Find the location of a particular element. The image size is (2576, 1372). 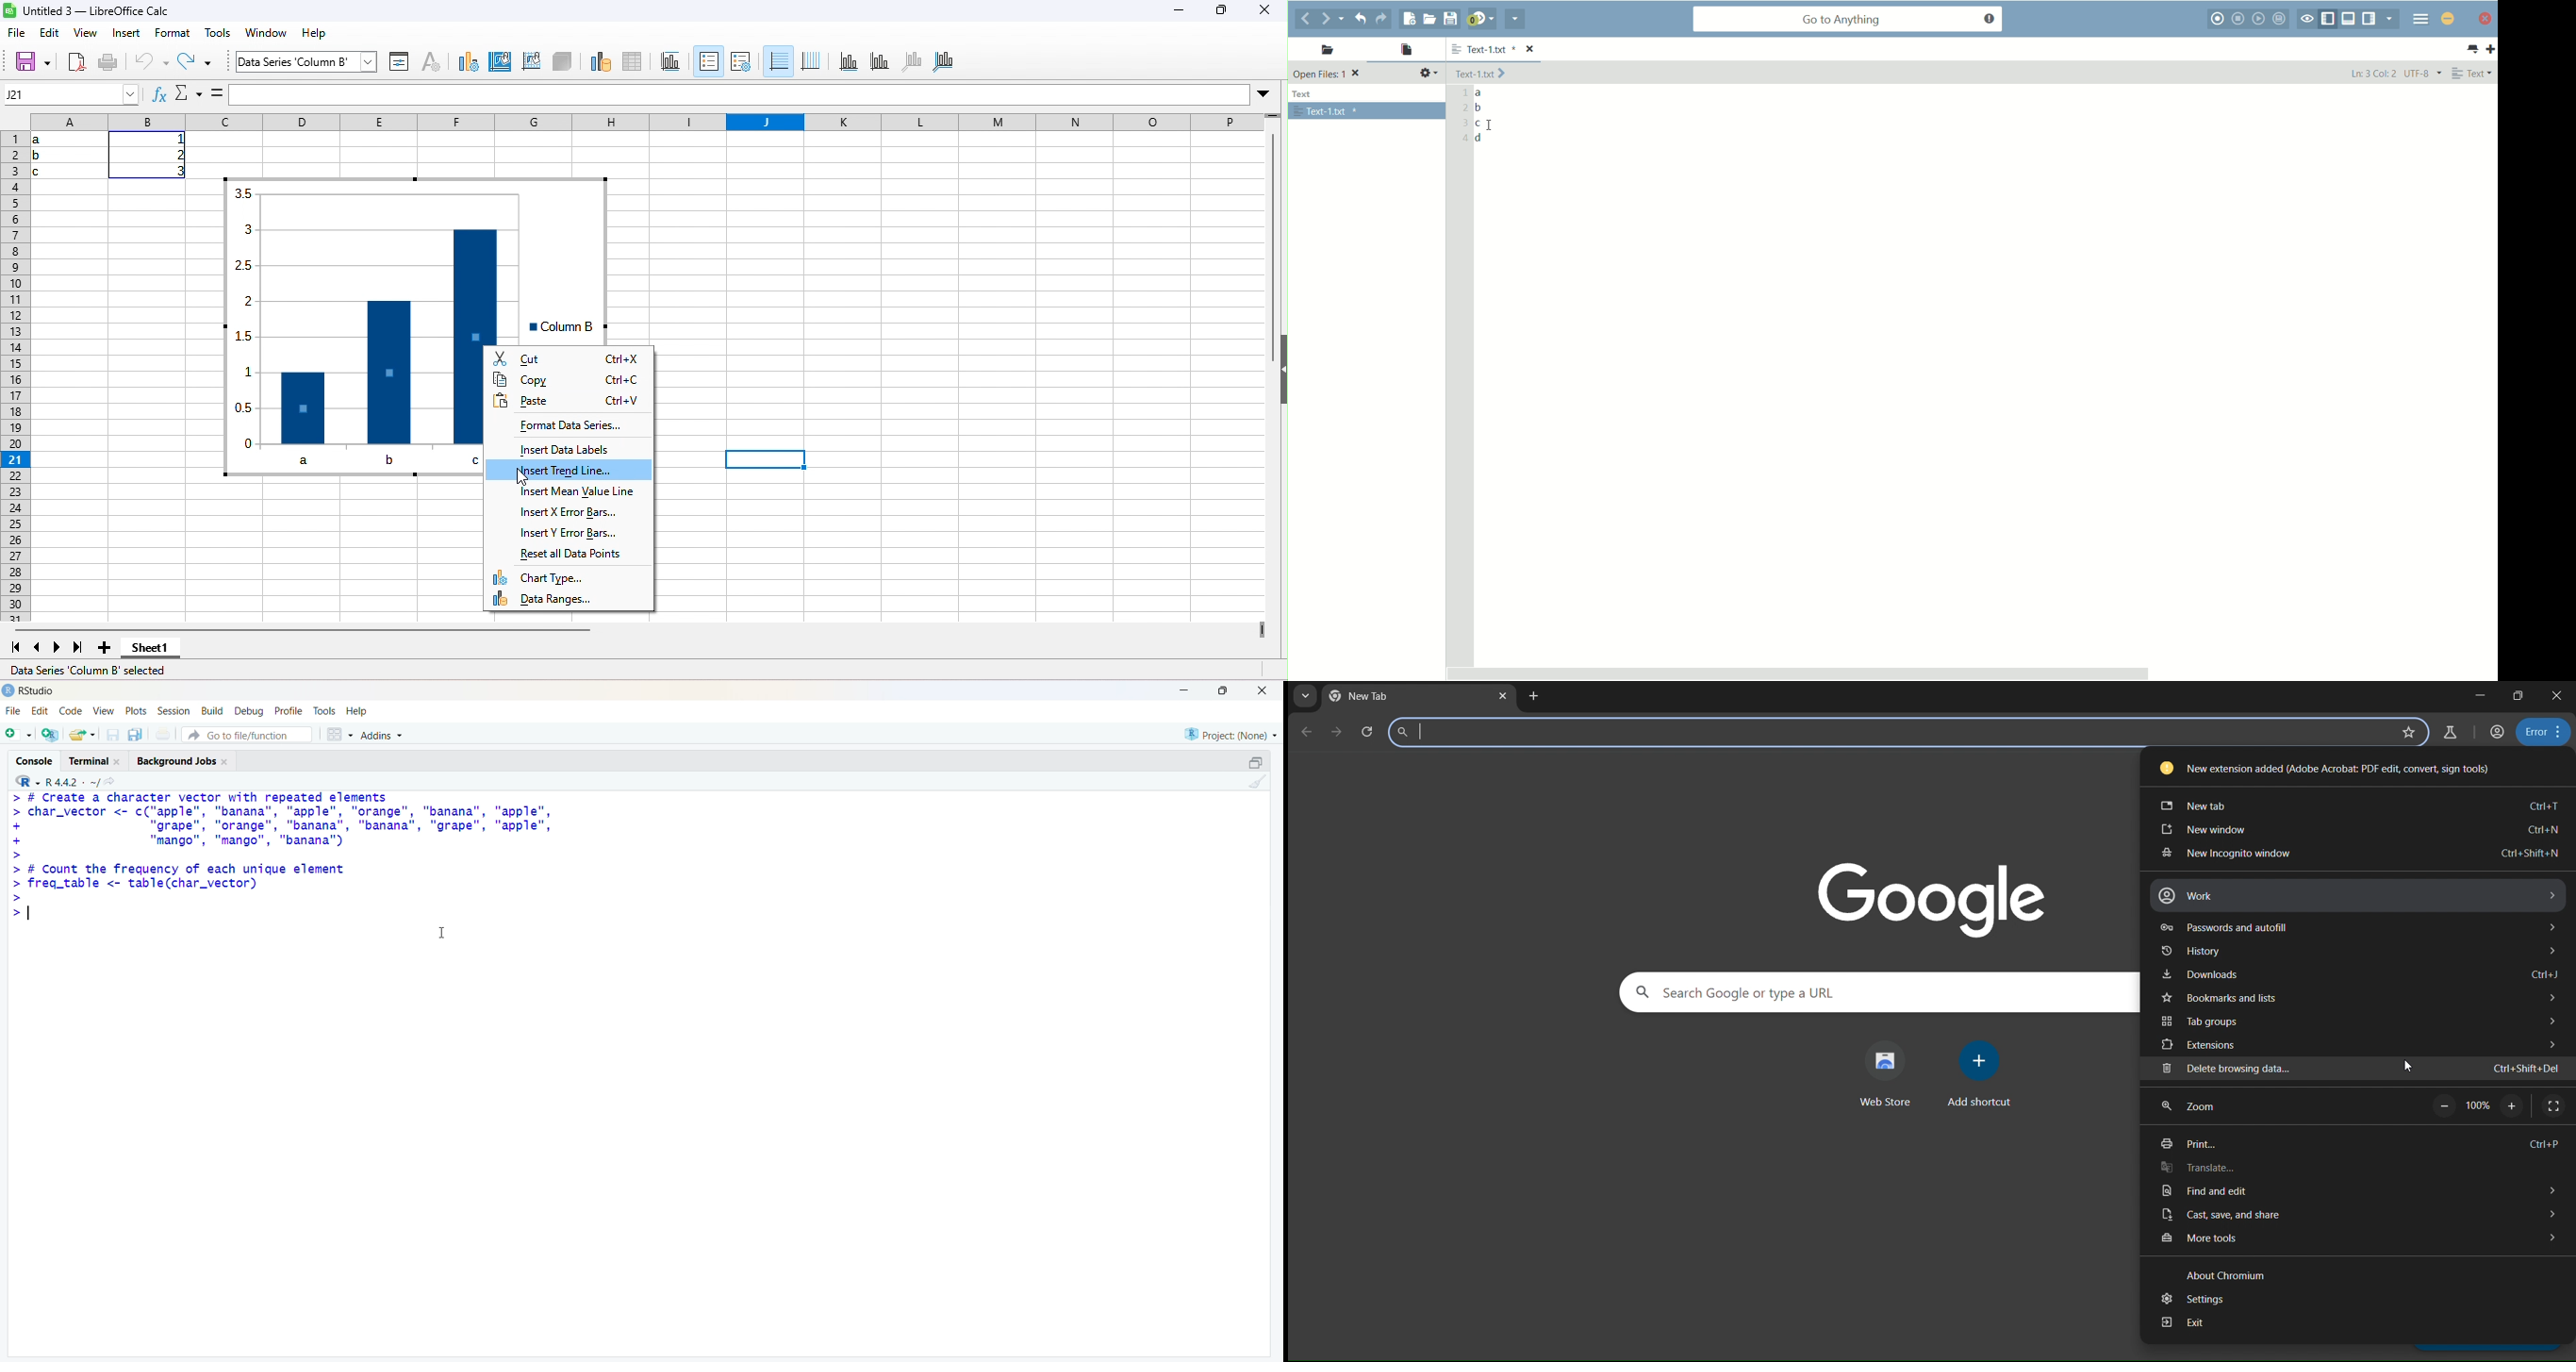

Plots is located at coordinates (137, 712).